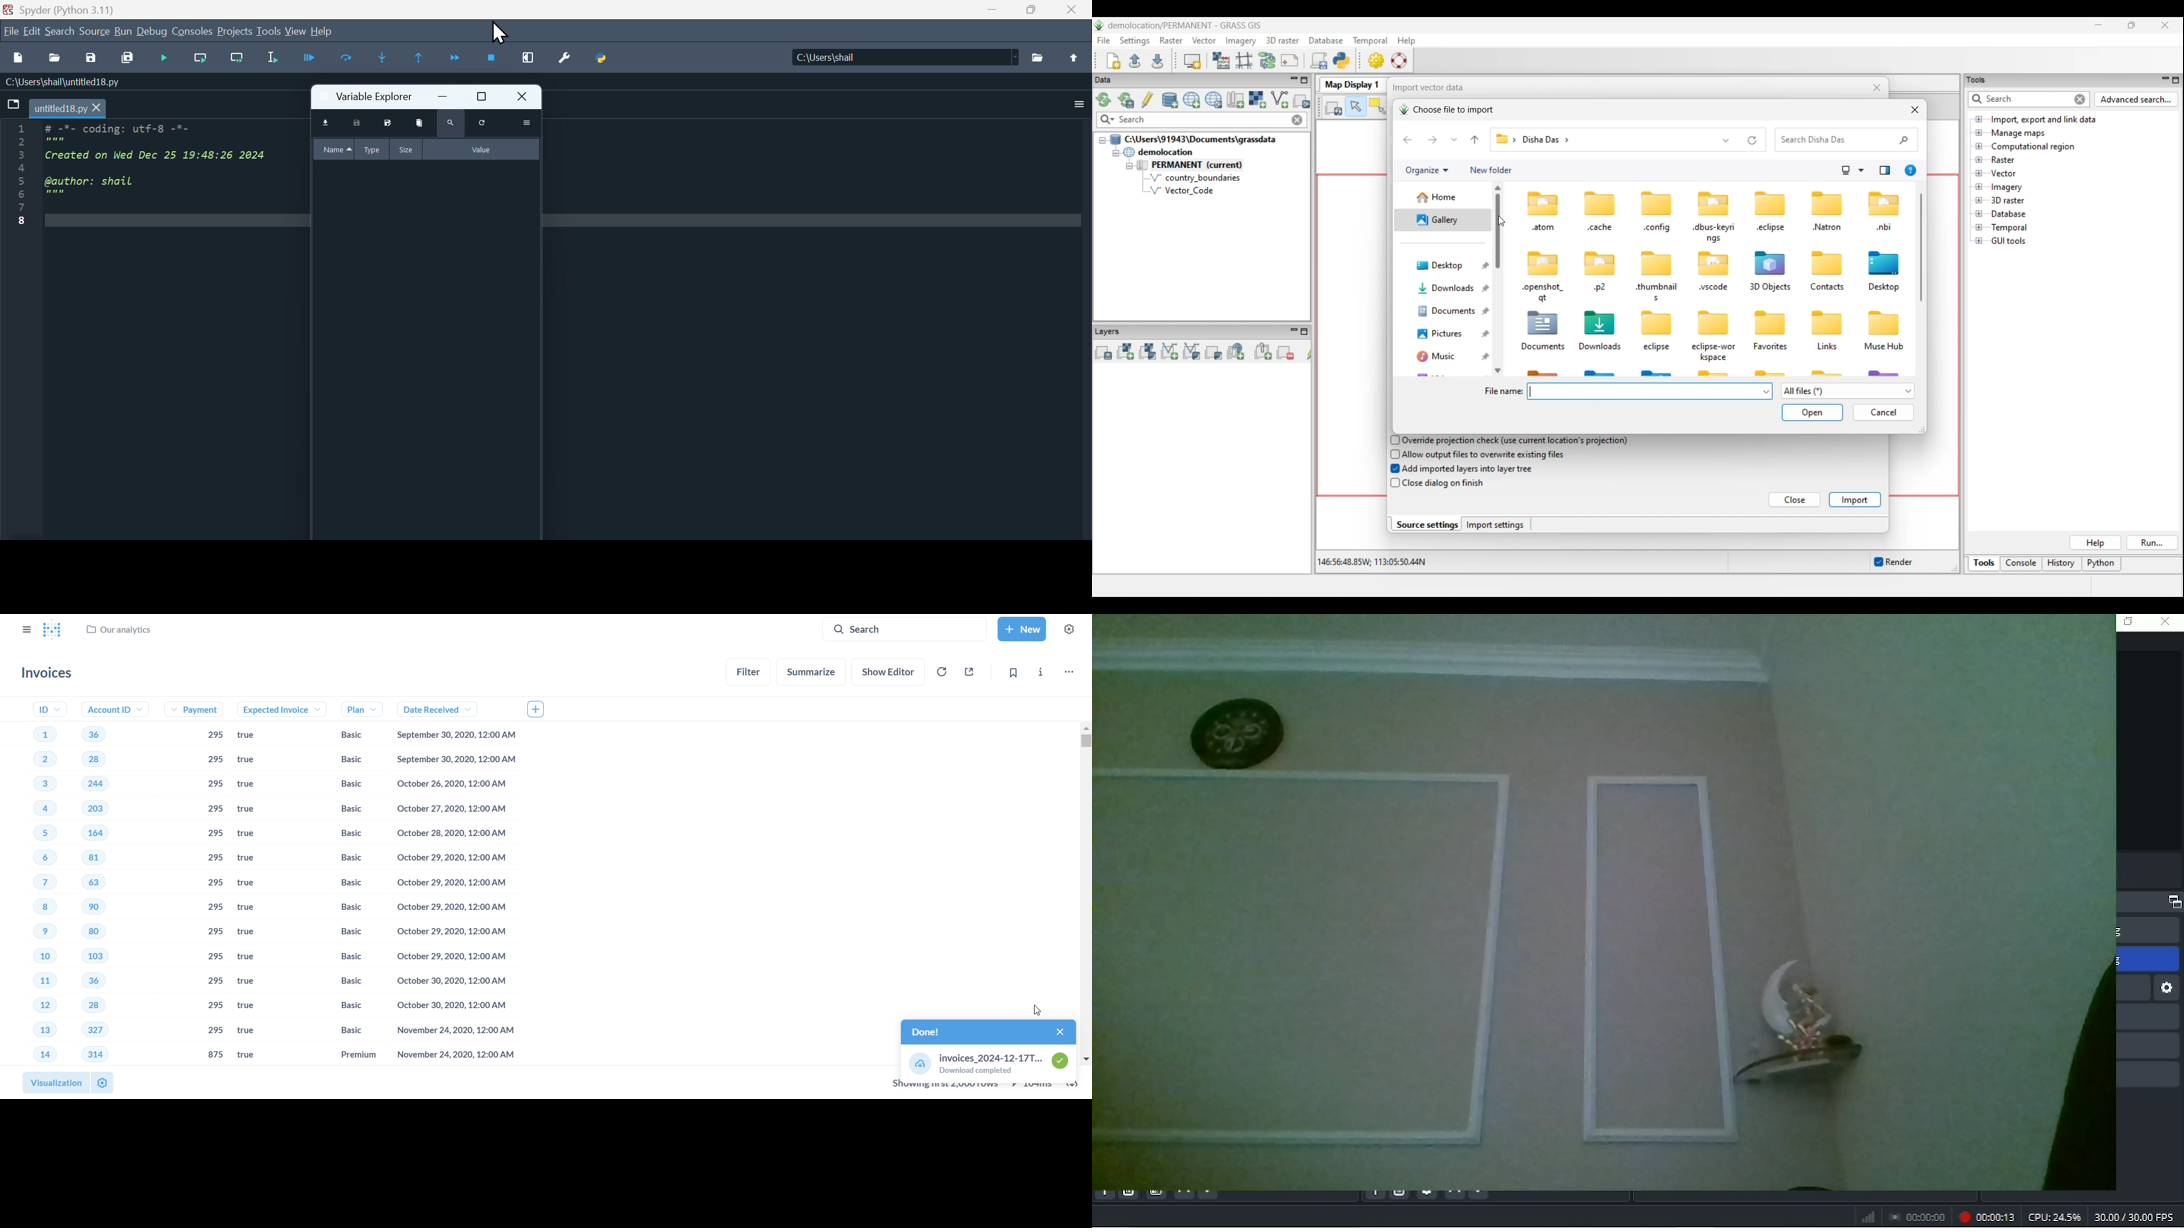  I want to click on Edit, so click(32, 32).